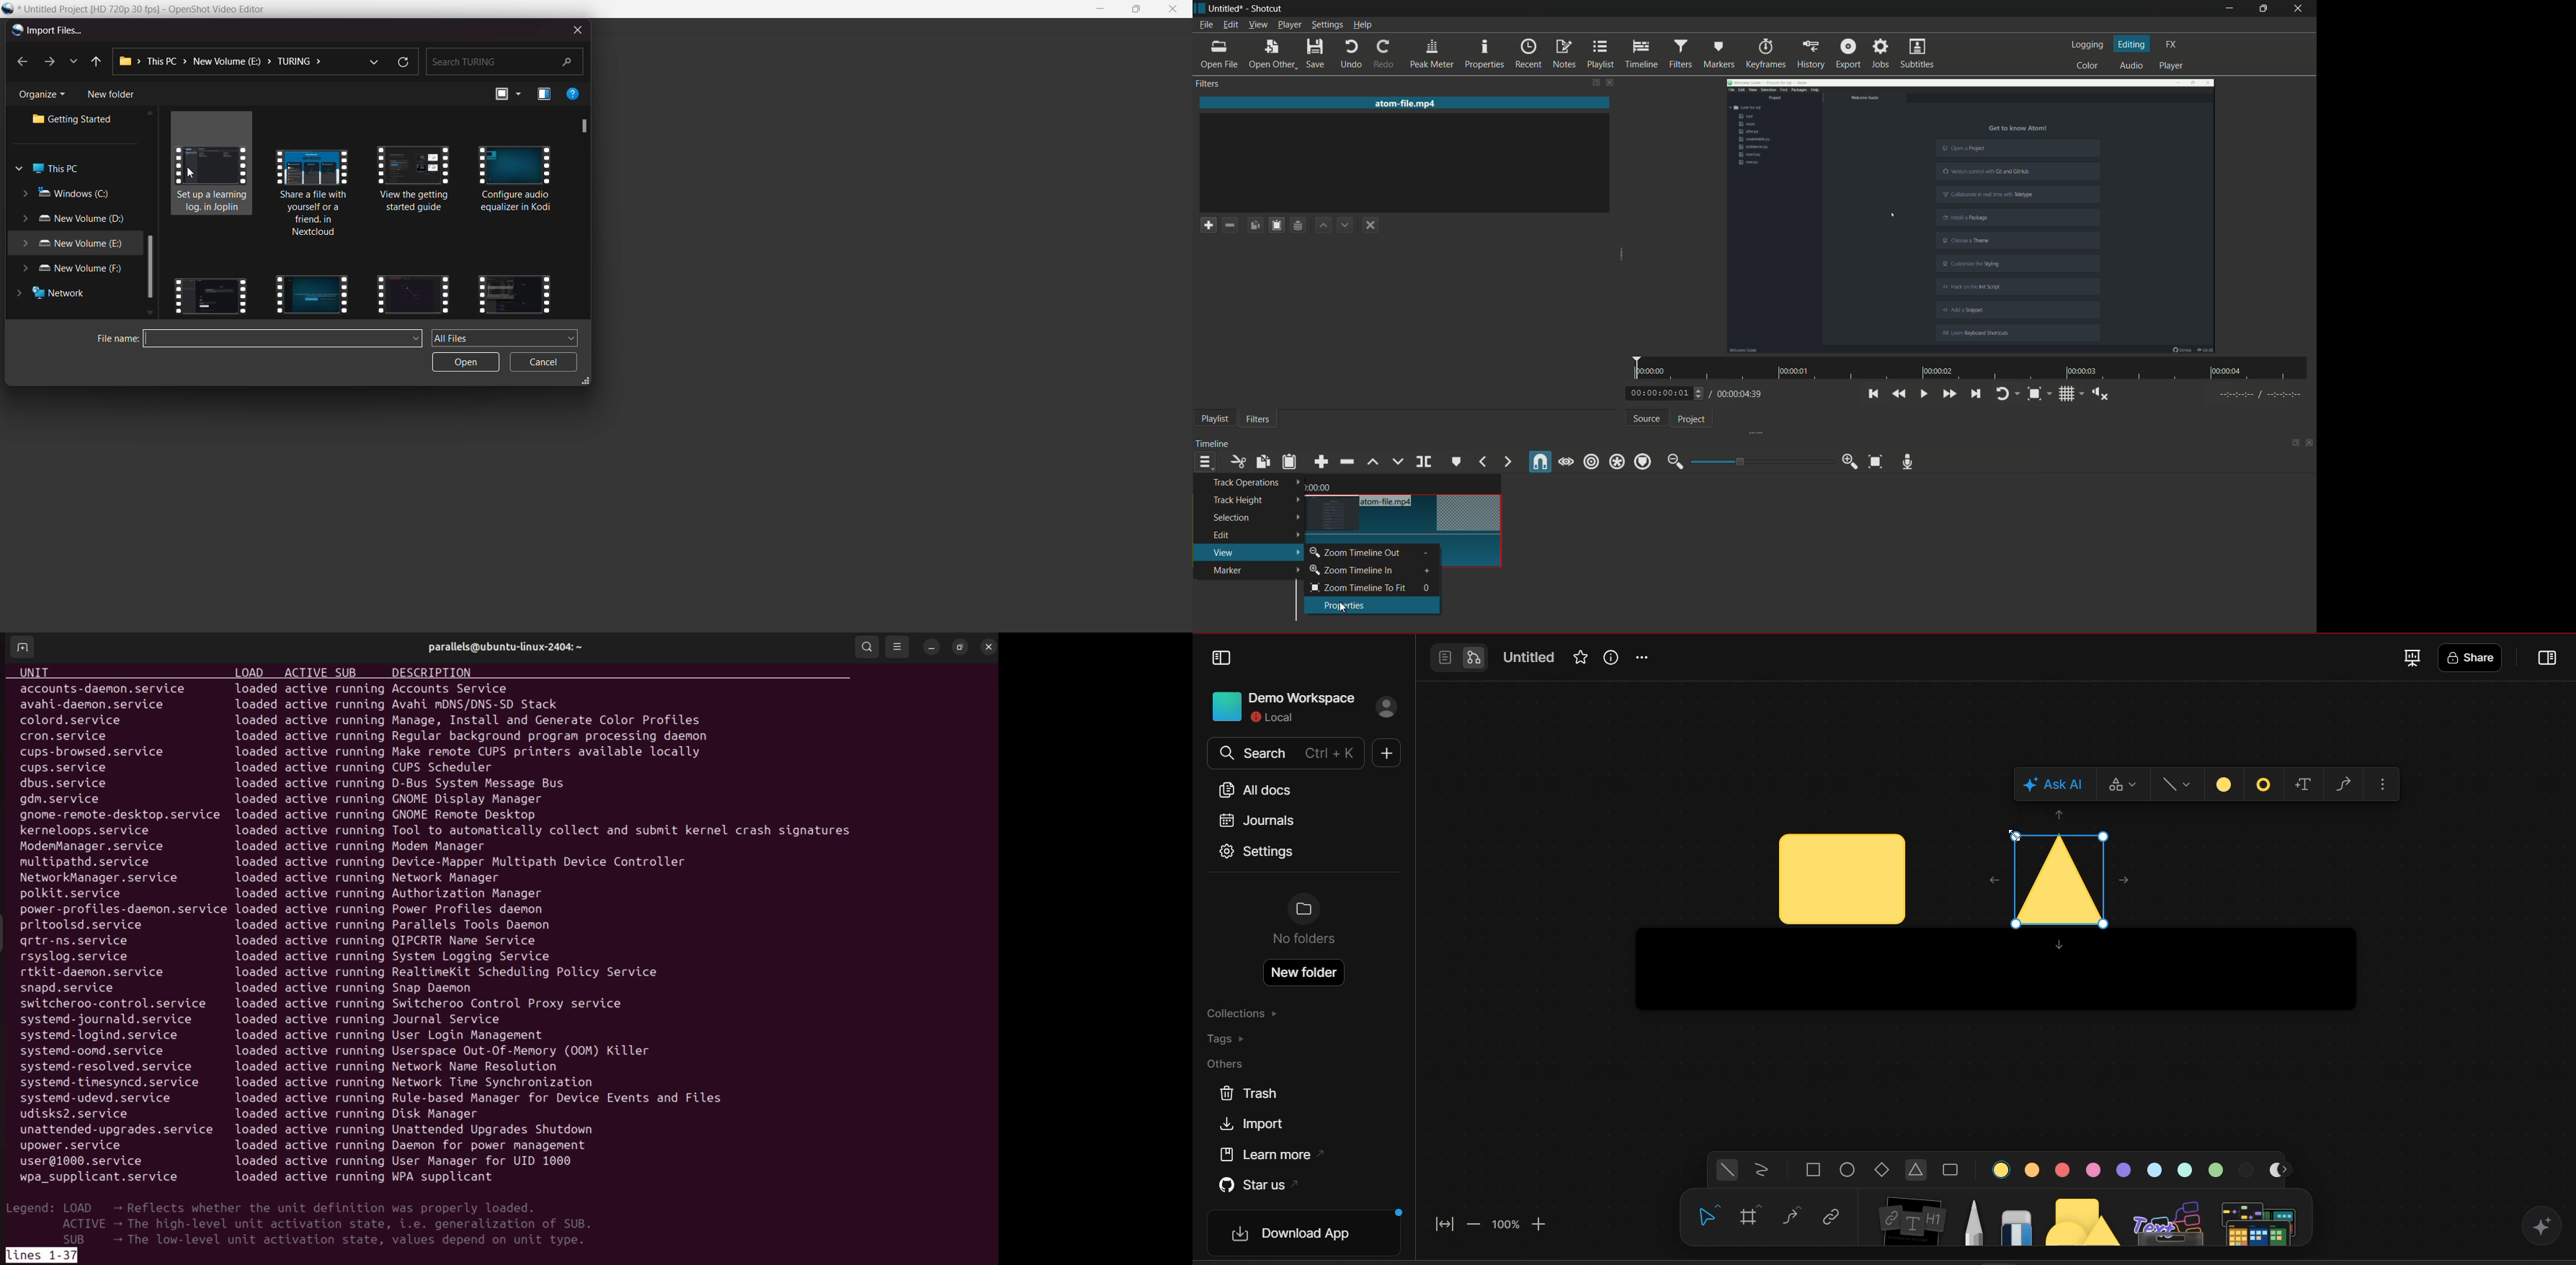 The image size is (2576, 1288). Describe the element at coordinates (72, 60) in the screenshot. I see `list` at that location.